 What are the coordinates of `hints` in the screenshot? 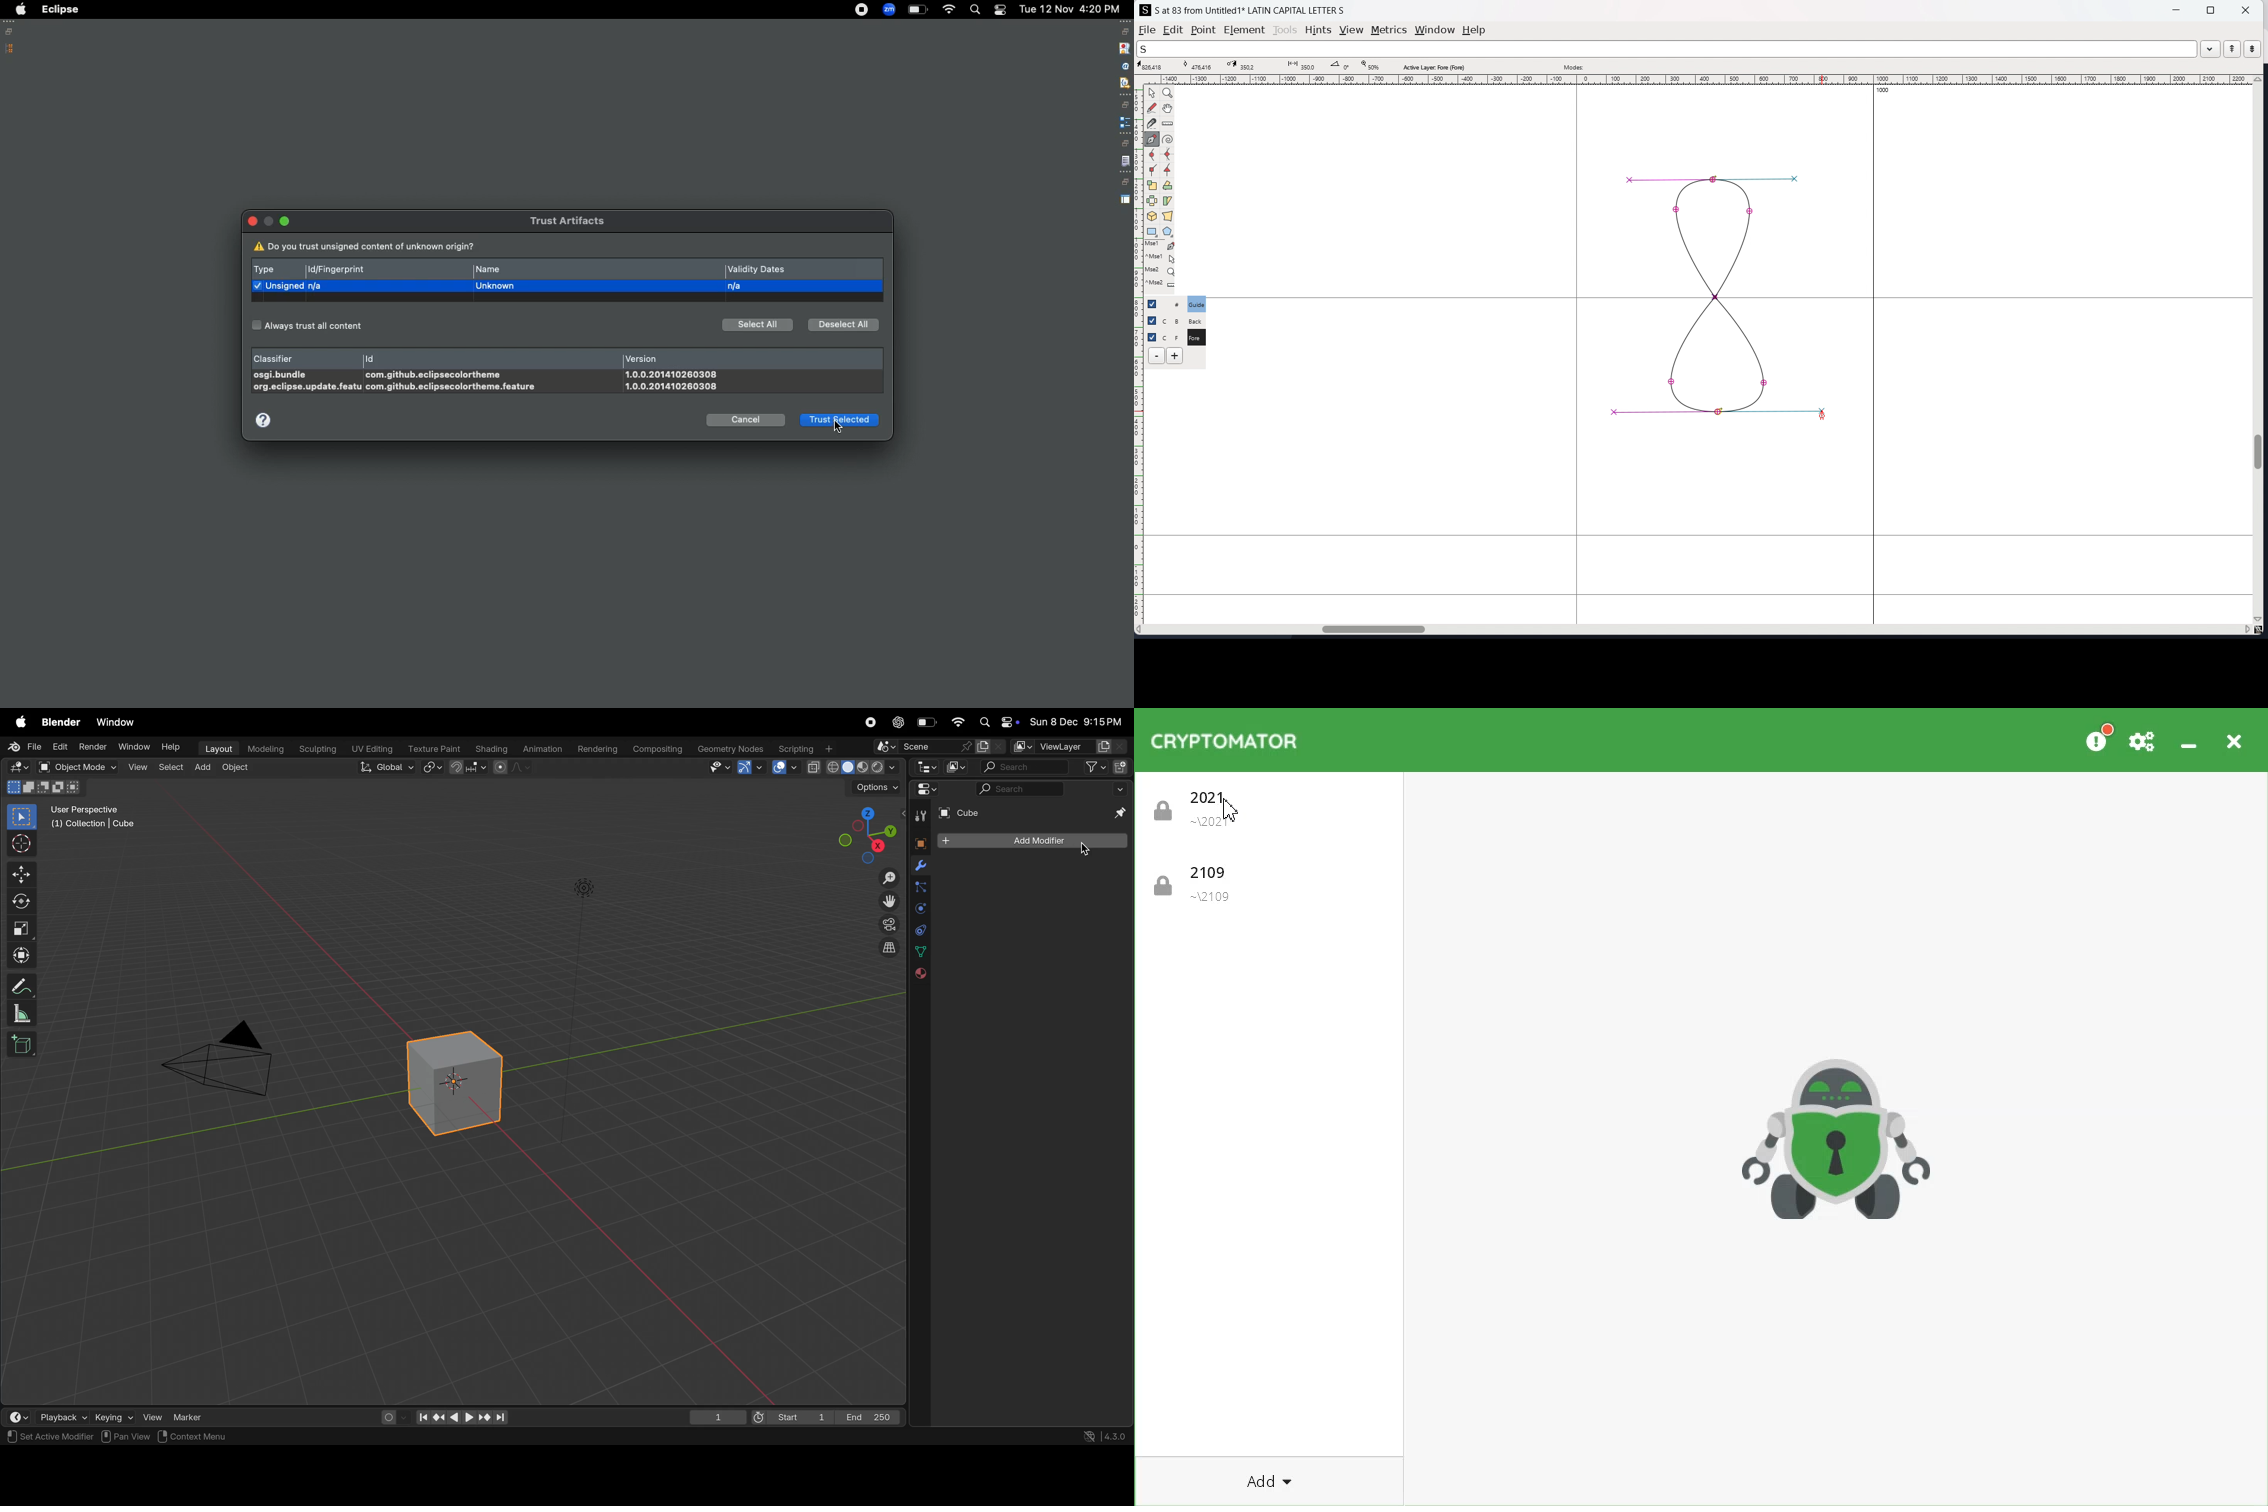 It's located at (1319, 30).